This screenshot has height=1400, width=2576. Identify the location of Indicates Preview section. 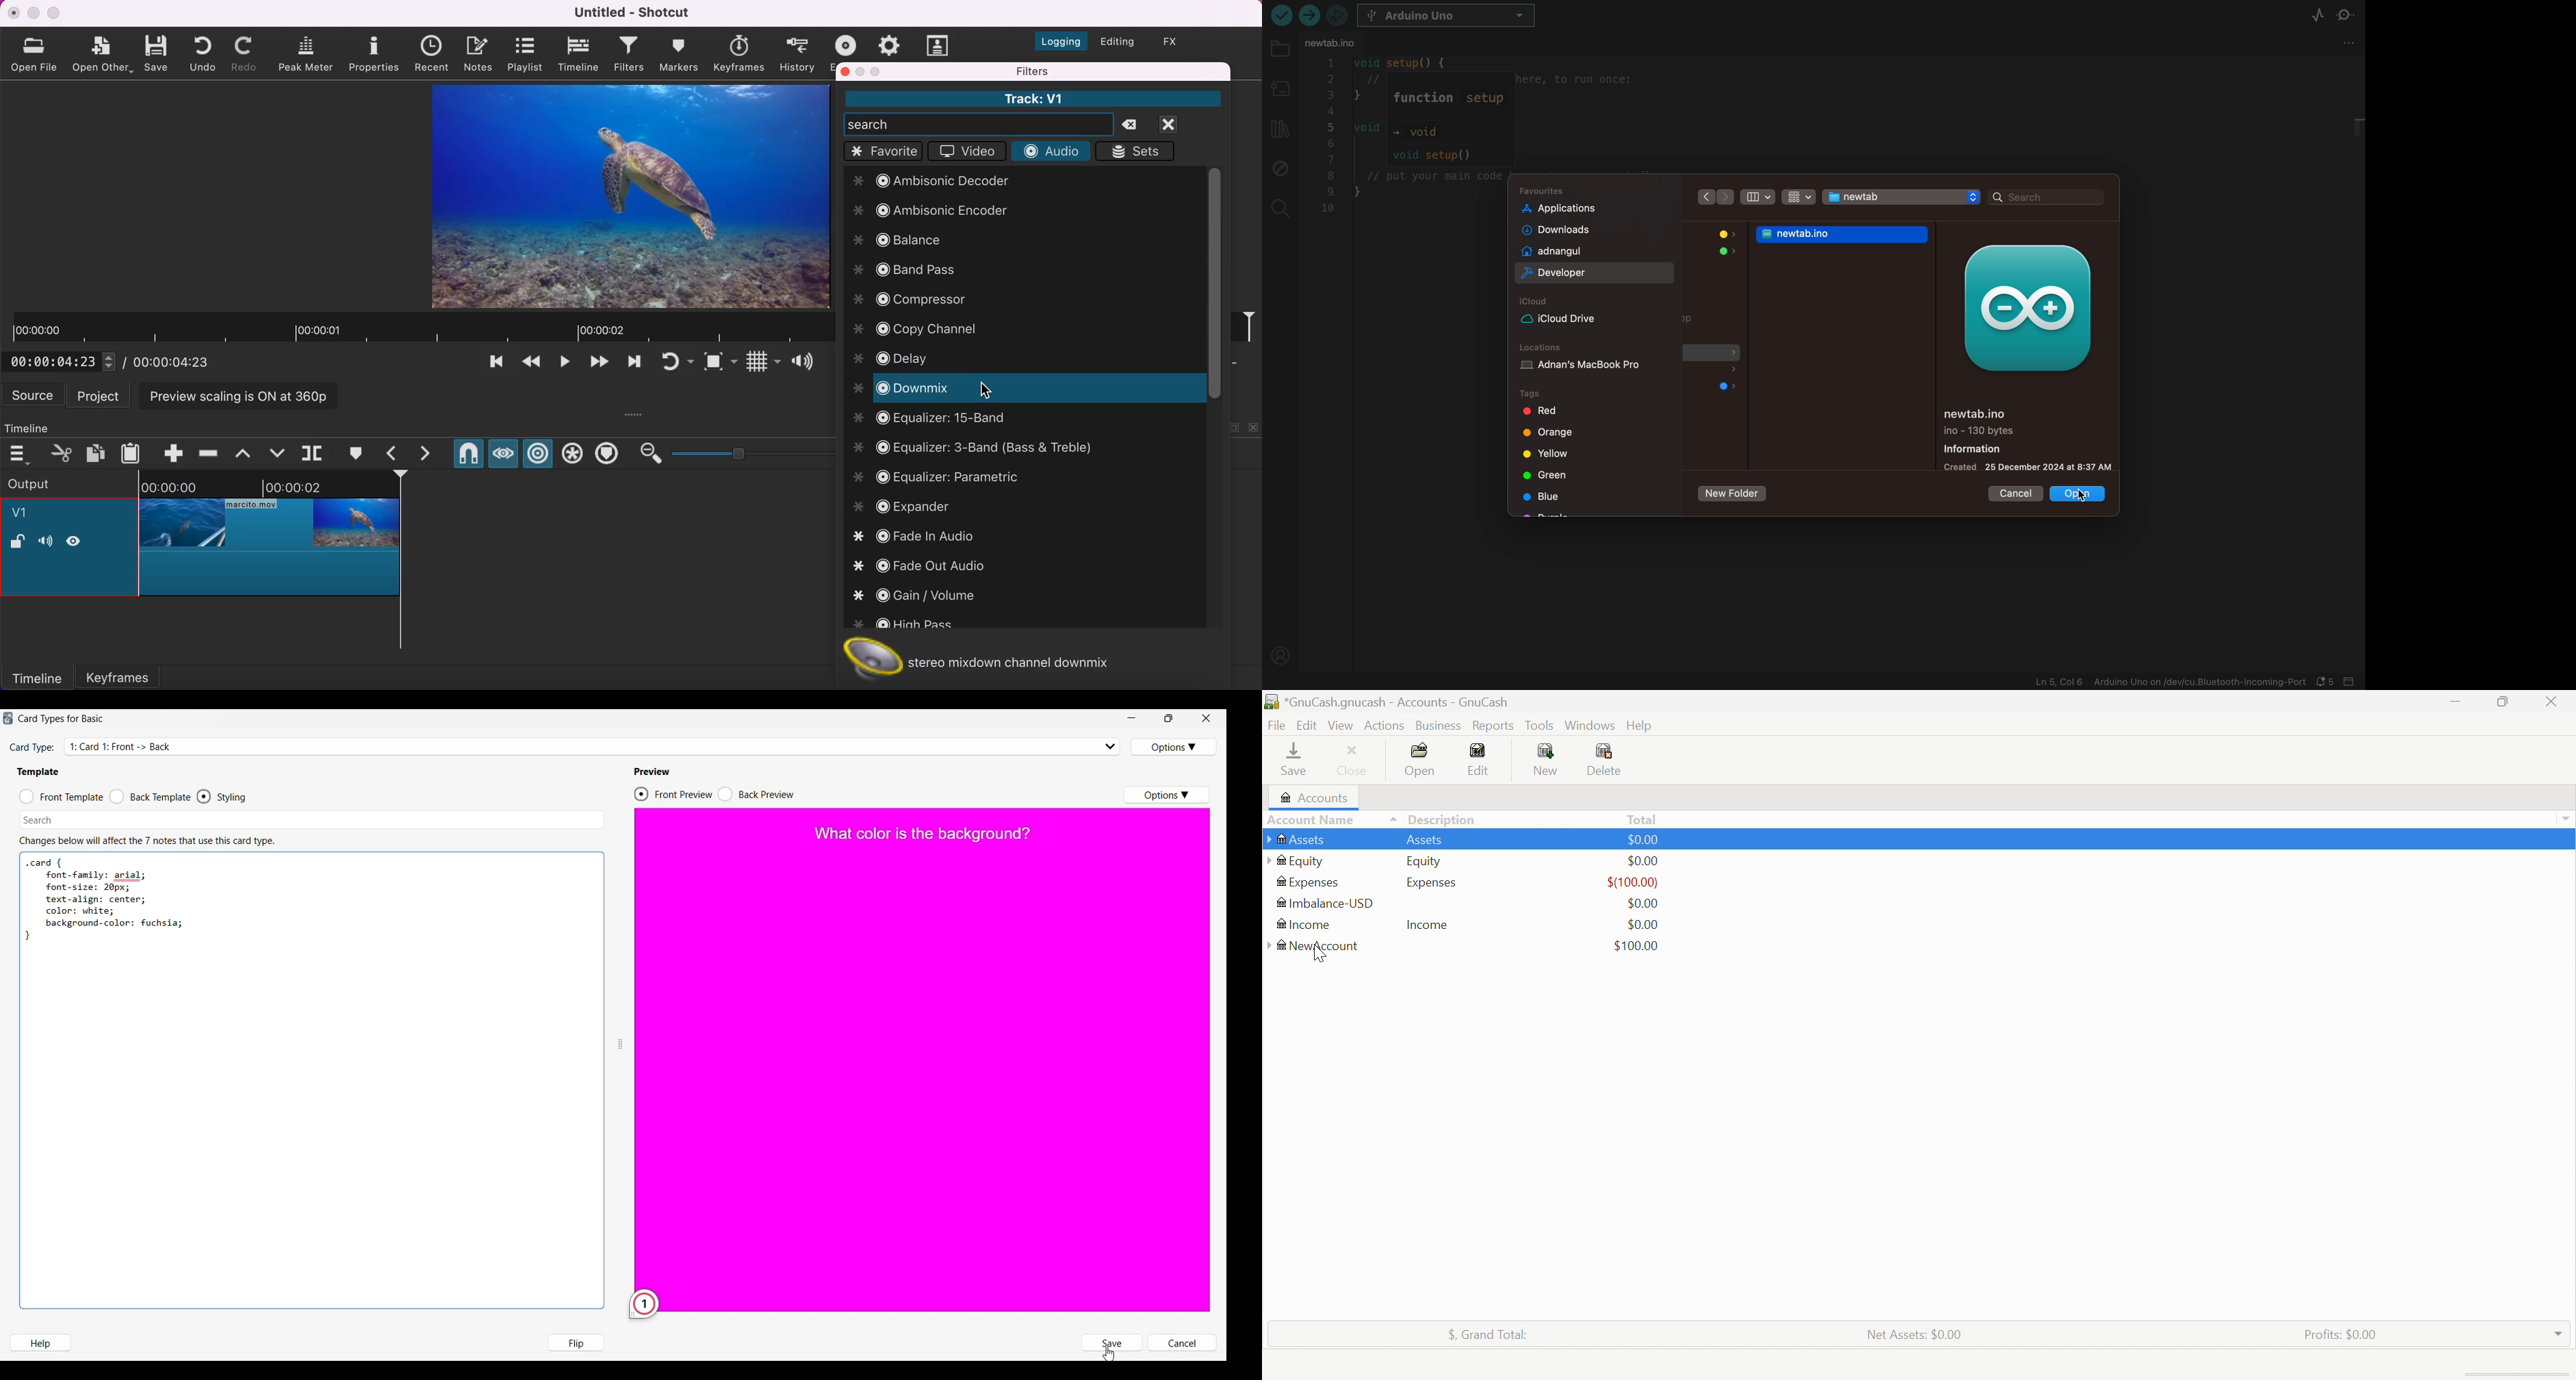
(654, 772).